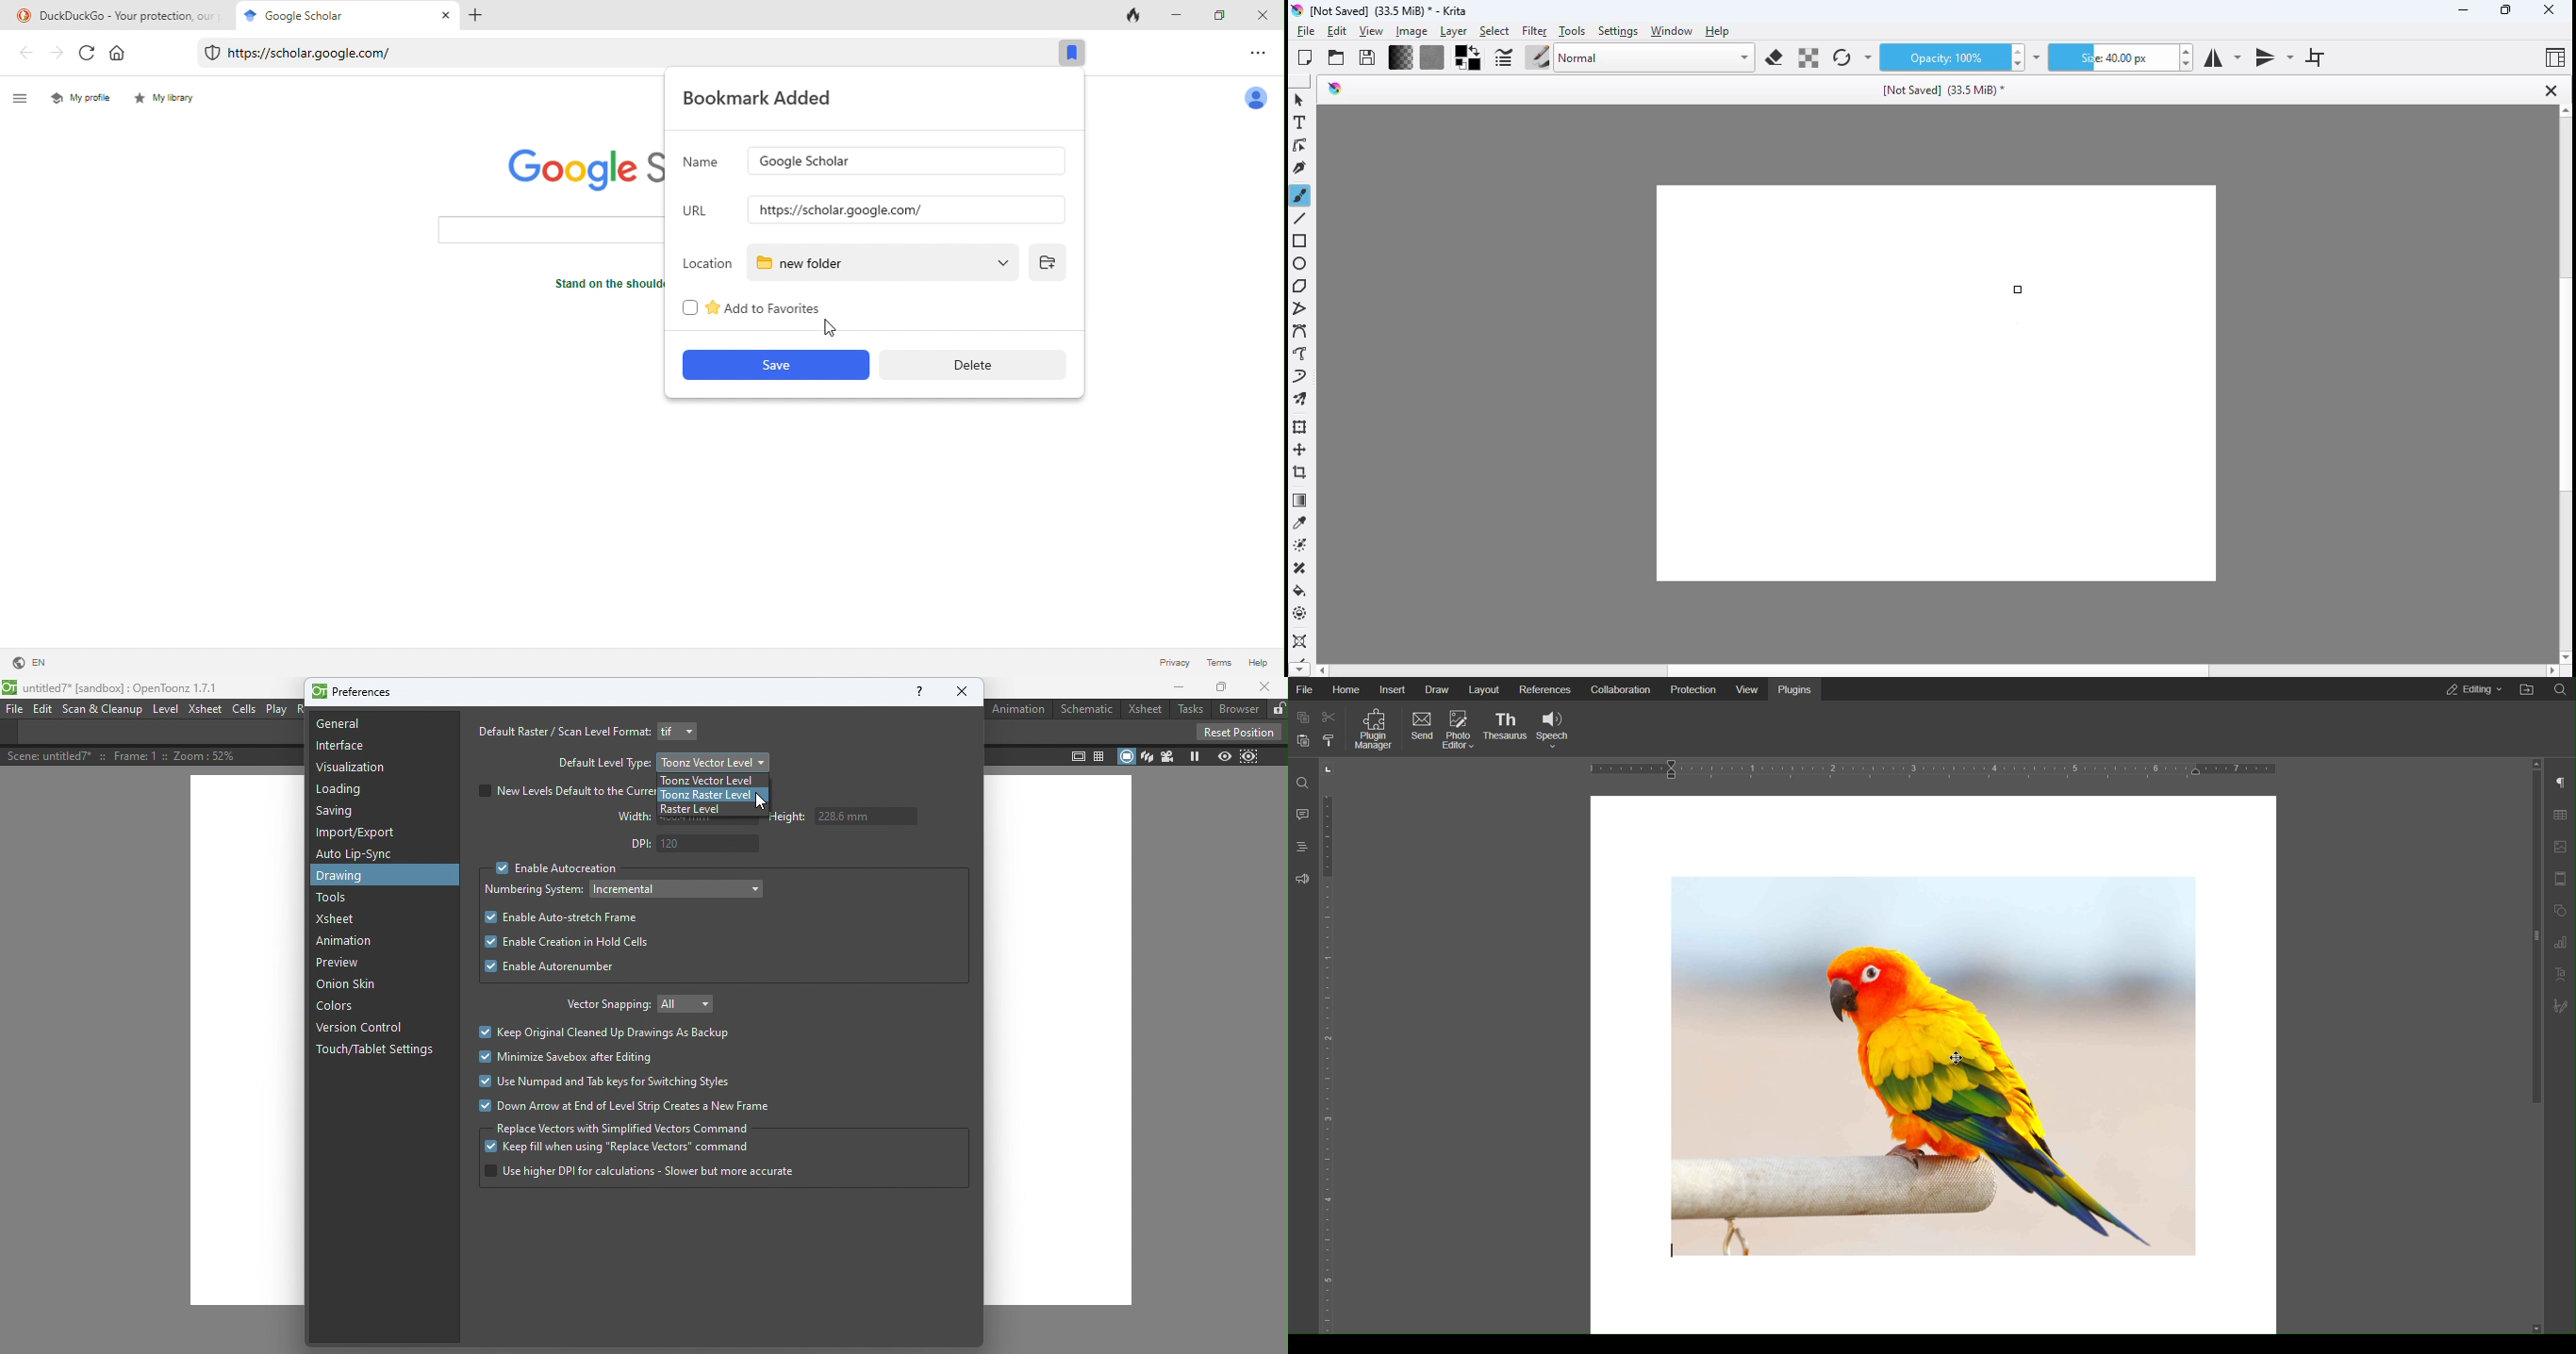 The width and height of the screenshot is (2576, 1372). What do you see at coordinates (1420, 729) in the screenshot?
I see `Send ` at bounding box center [1420, 729].